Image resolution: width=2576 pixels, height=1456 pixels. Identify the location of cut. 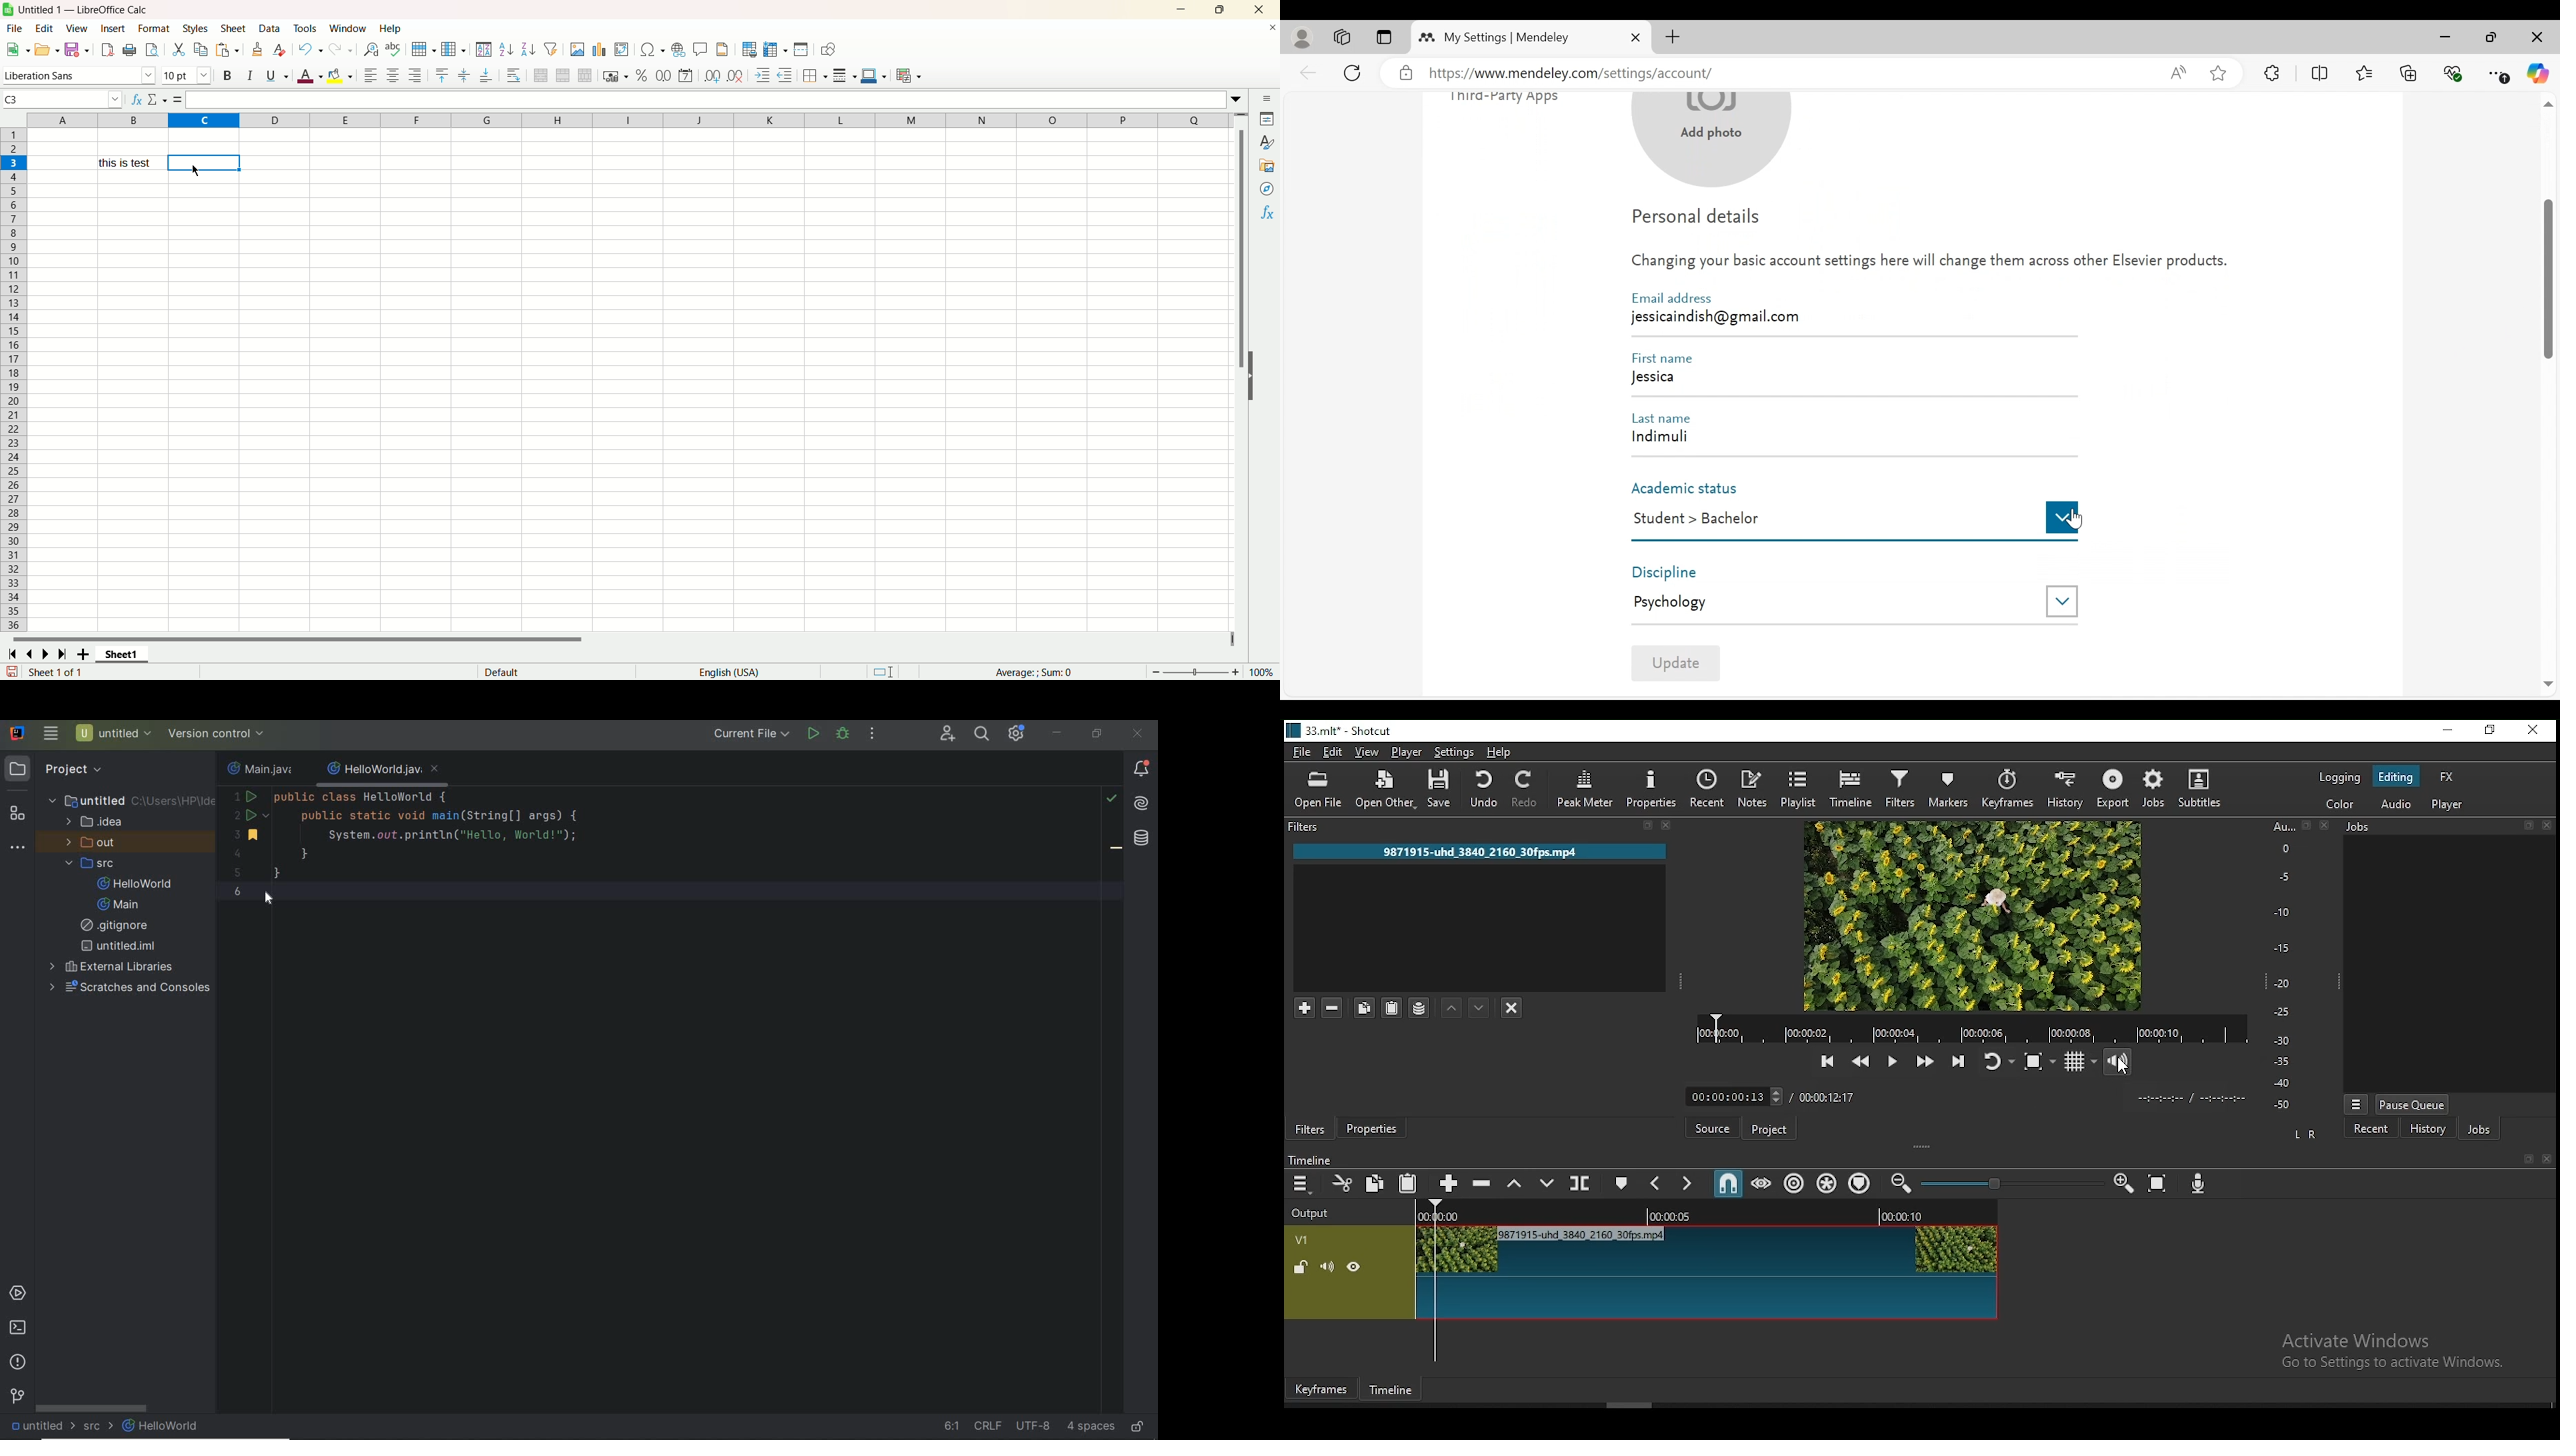
(180, 49).